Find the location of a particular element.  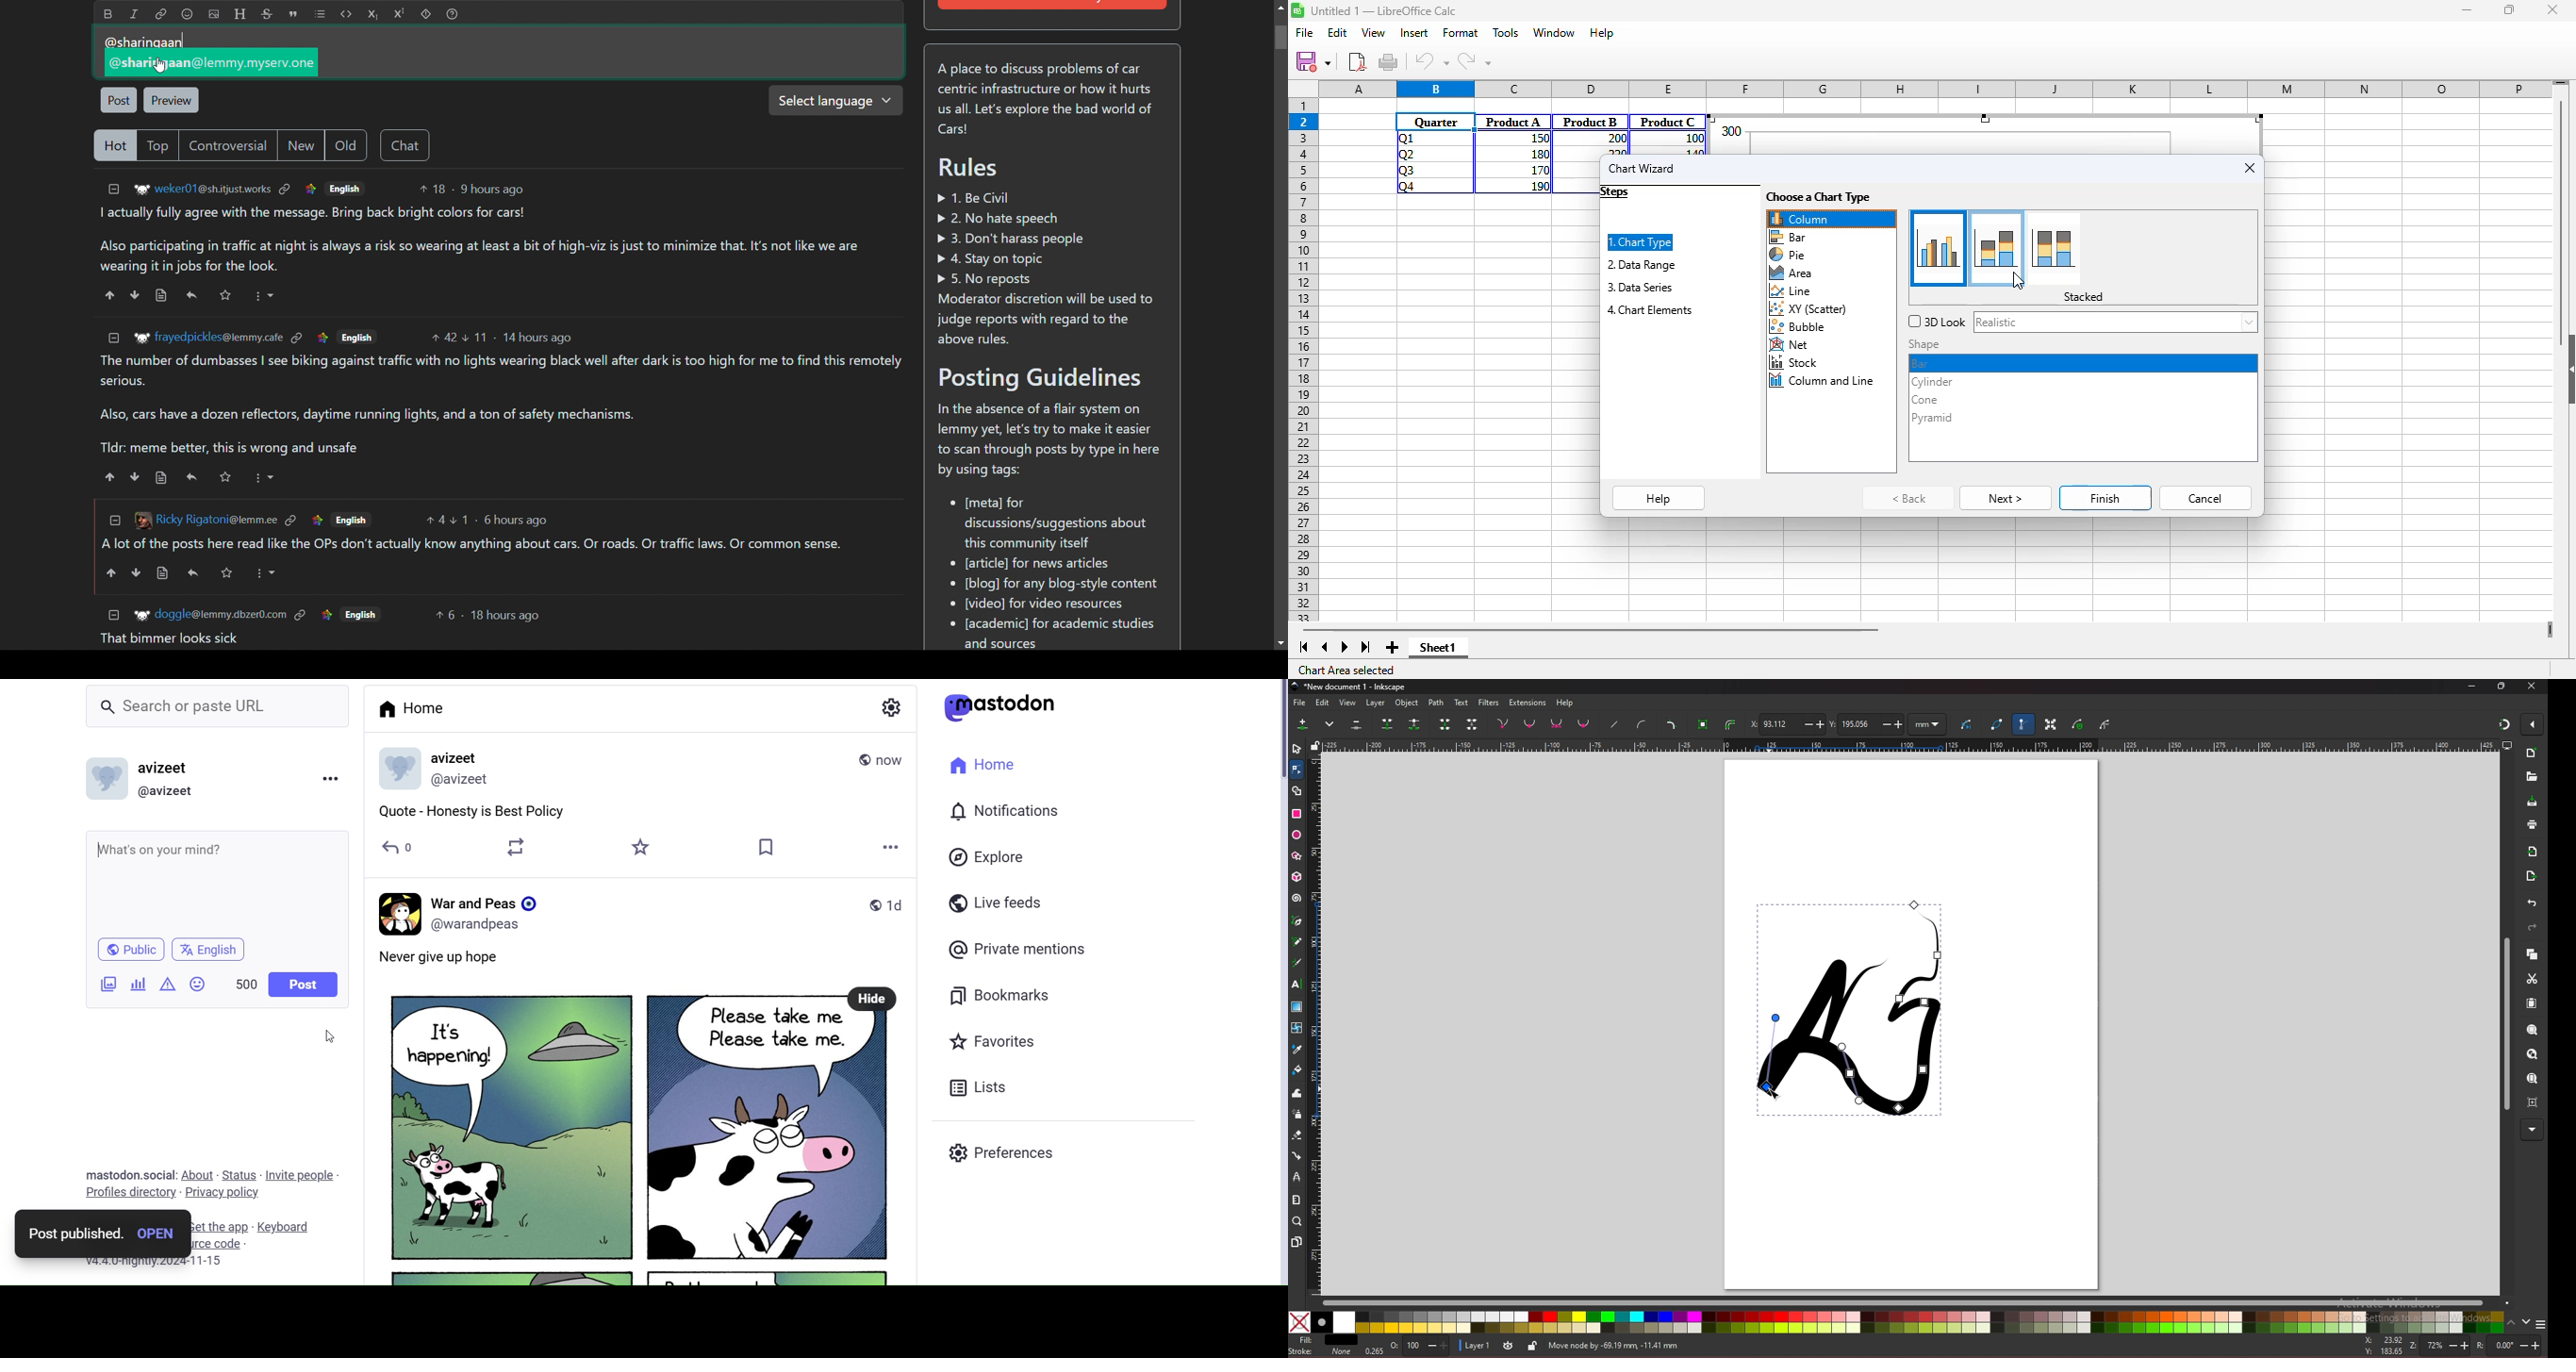

Ww frayedpickles@lemmy.cafe is located at coordinates (207, 337).